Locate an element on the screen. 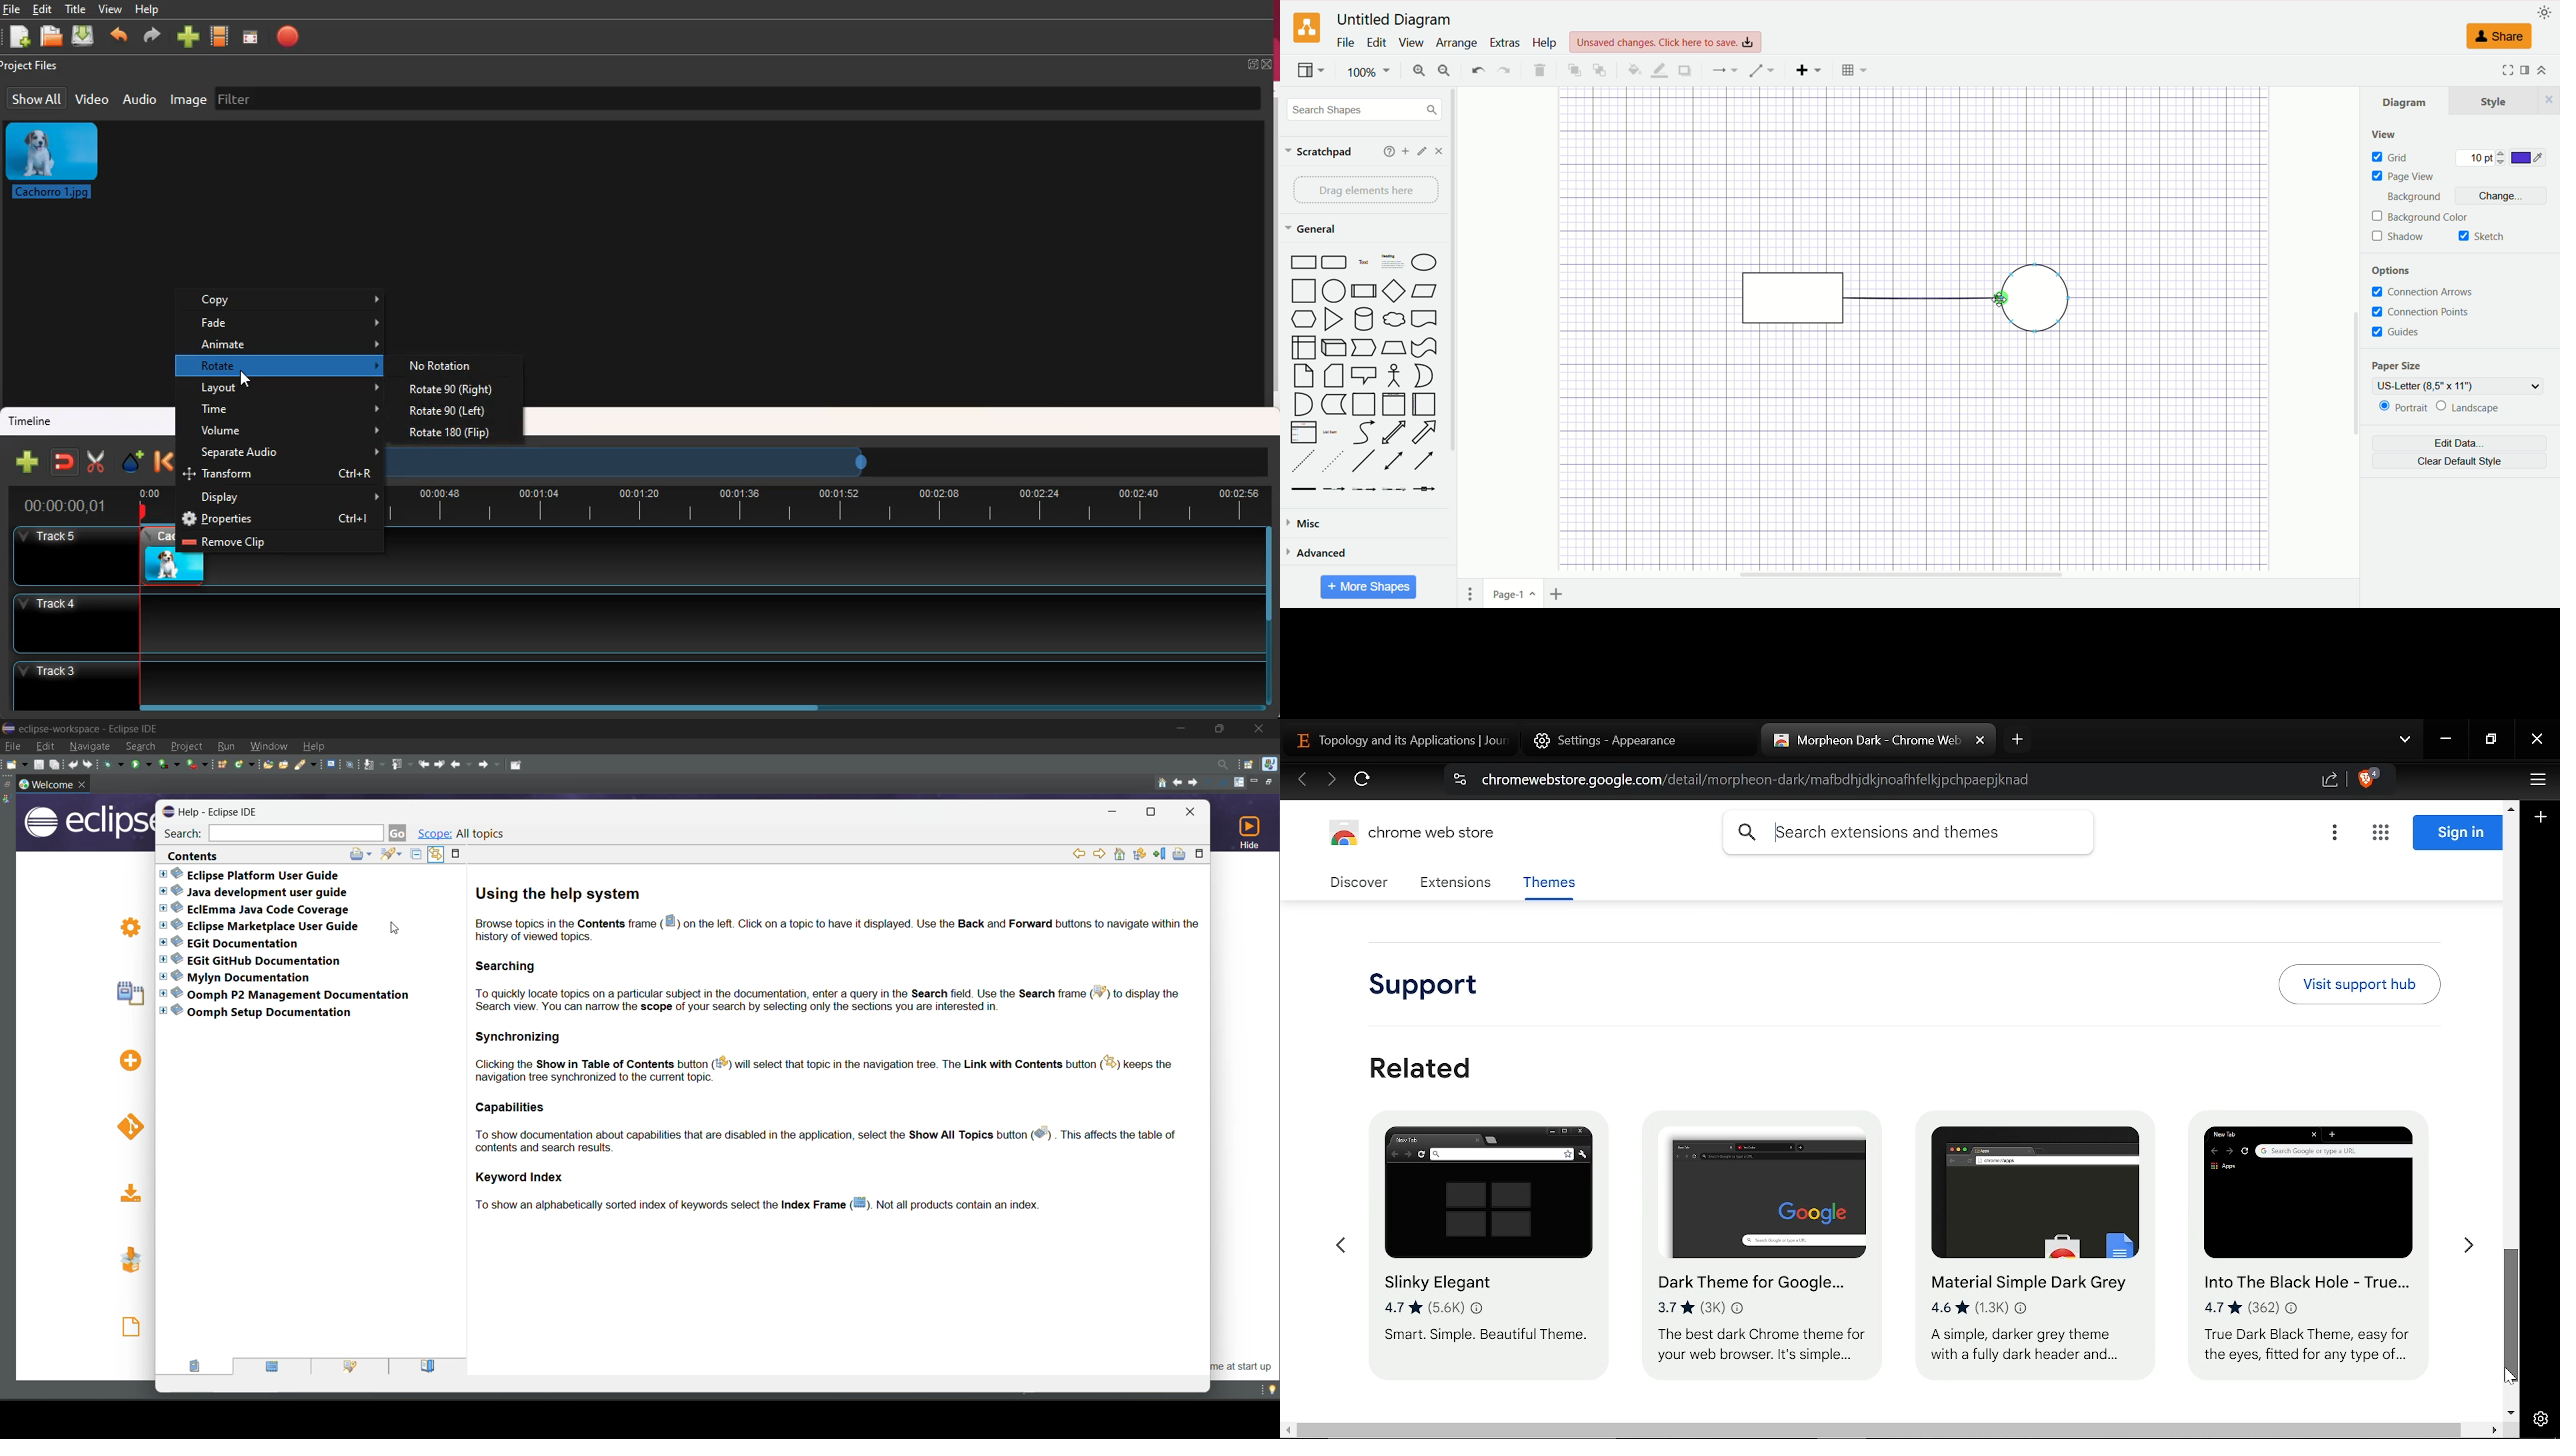 The image size is (2576, 1456). capabilities is located at coordinates (835, 1132).